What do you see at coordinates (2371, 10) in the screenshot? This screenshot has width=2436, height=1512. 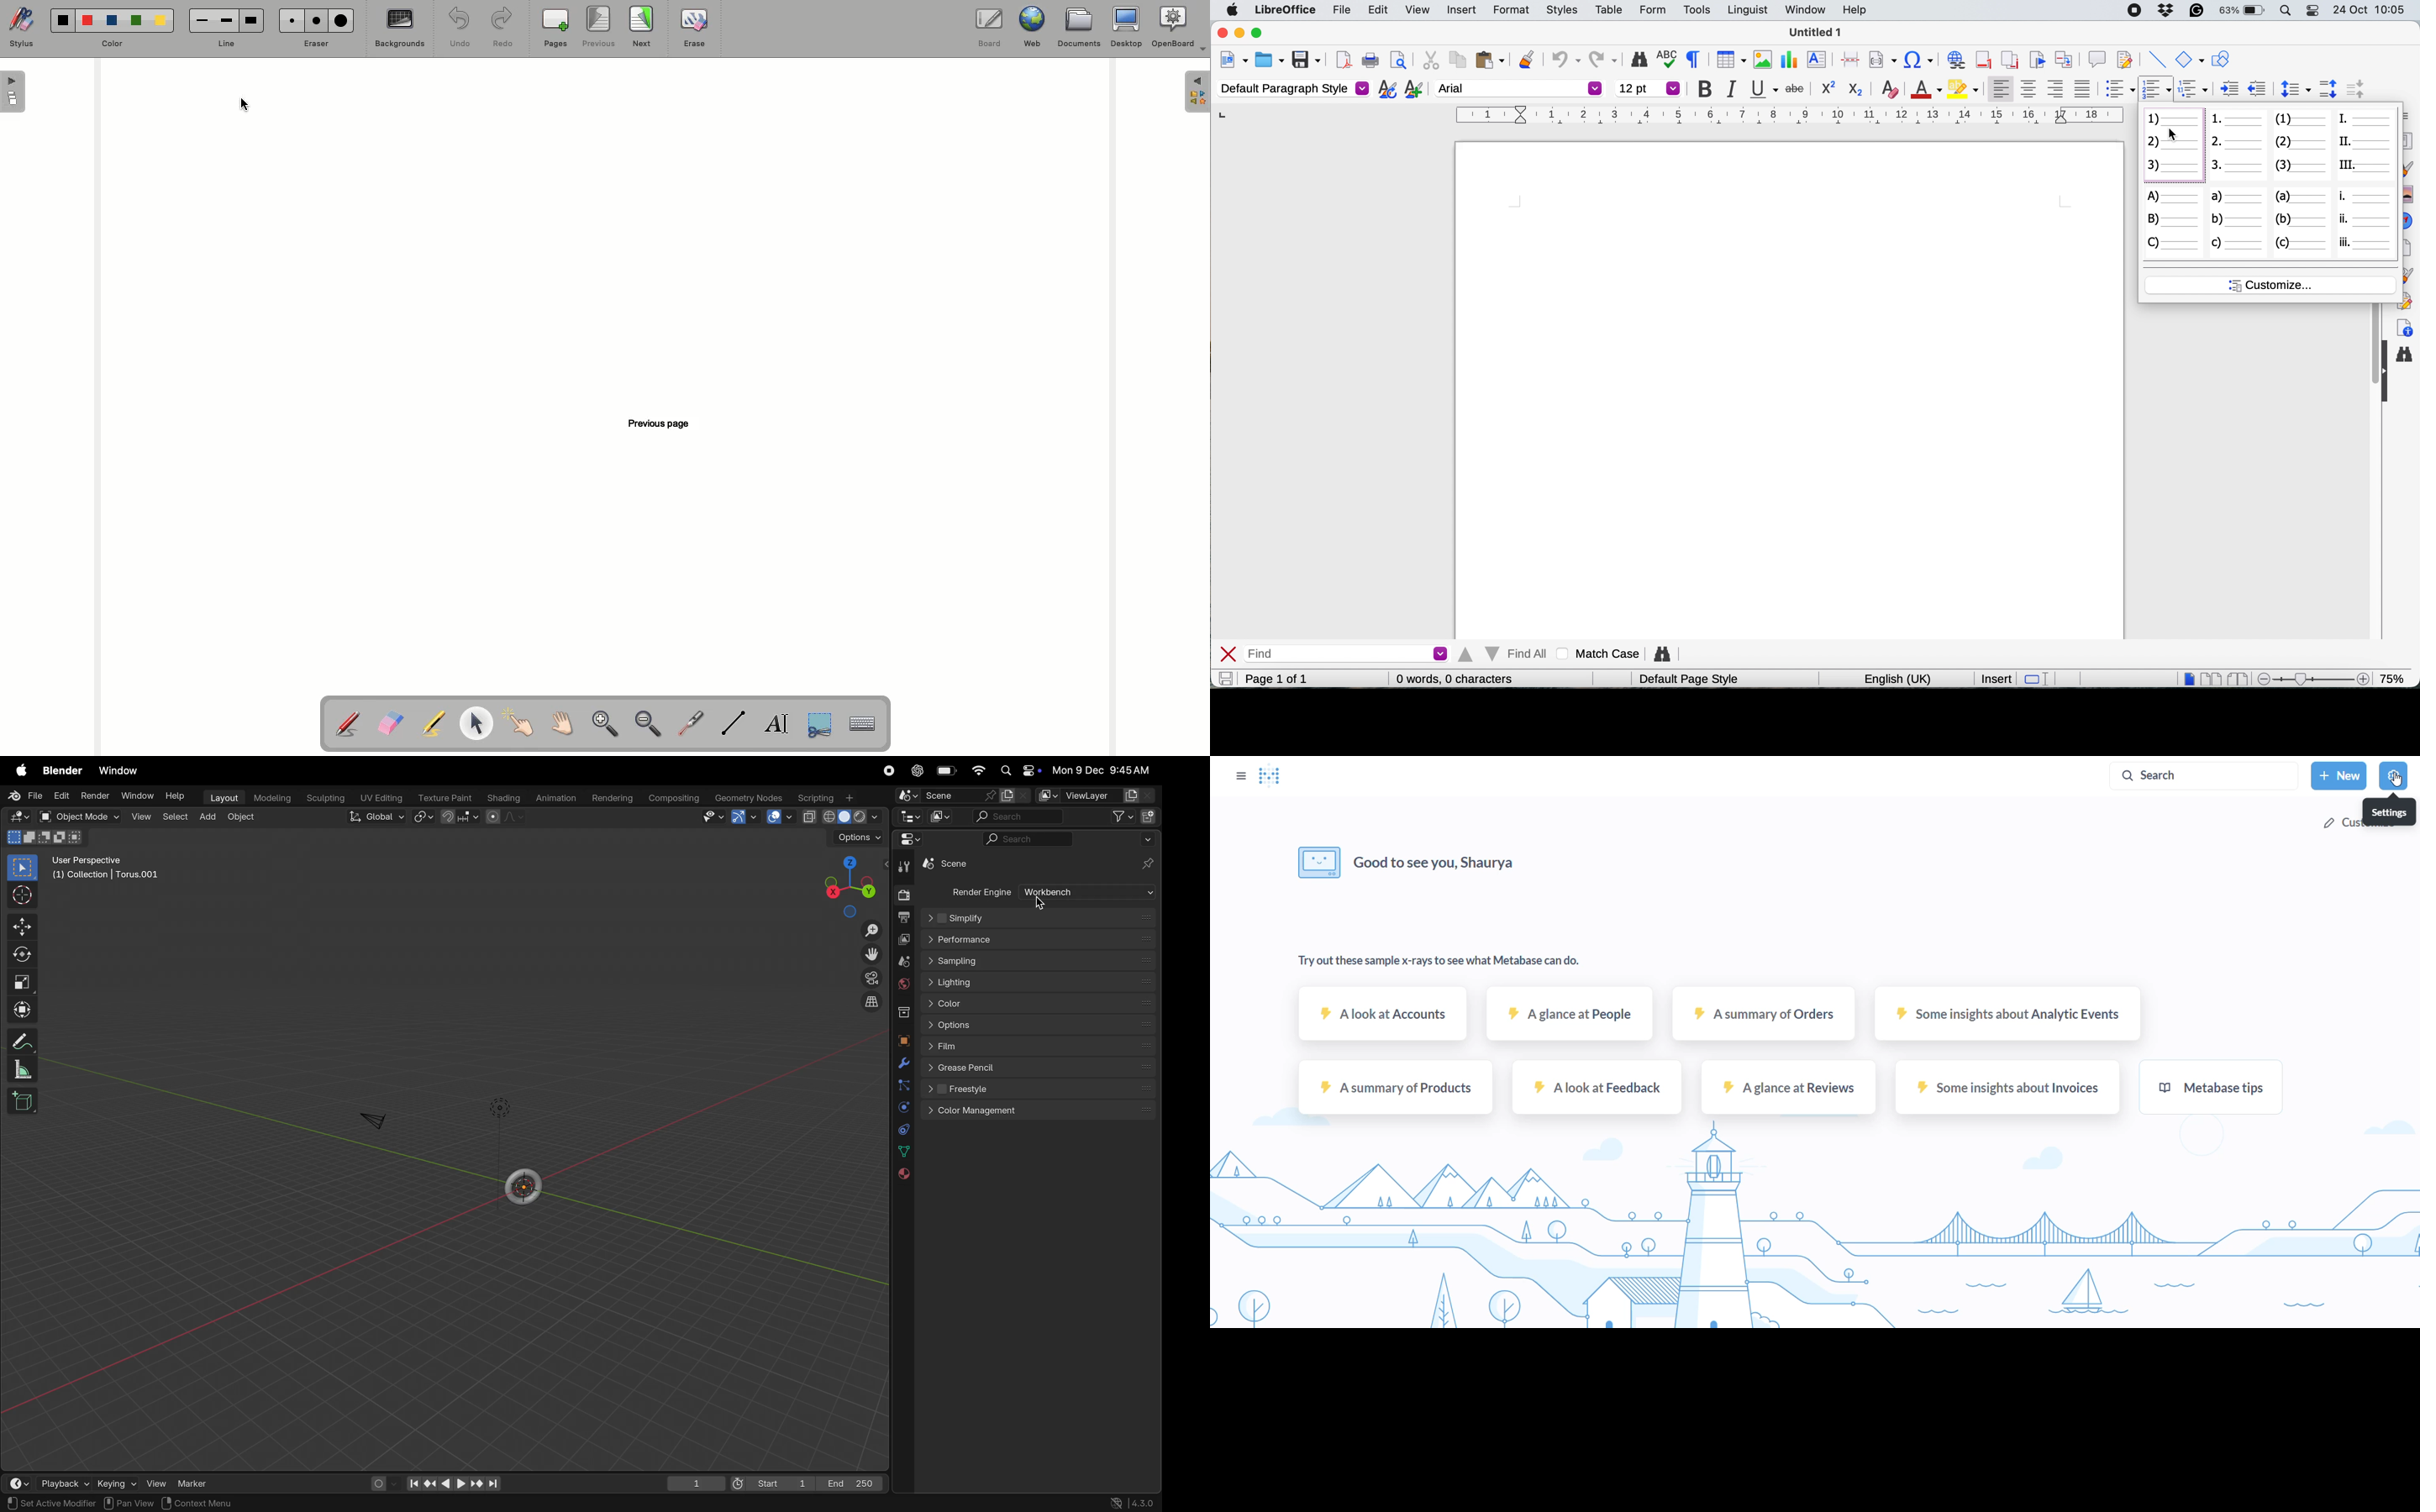 I see `24-Oct 10:05` at bounding box center [2371, 10].